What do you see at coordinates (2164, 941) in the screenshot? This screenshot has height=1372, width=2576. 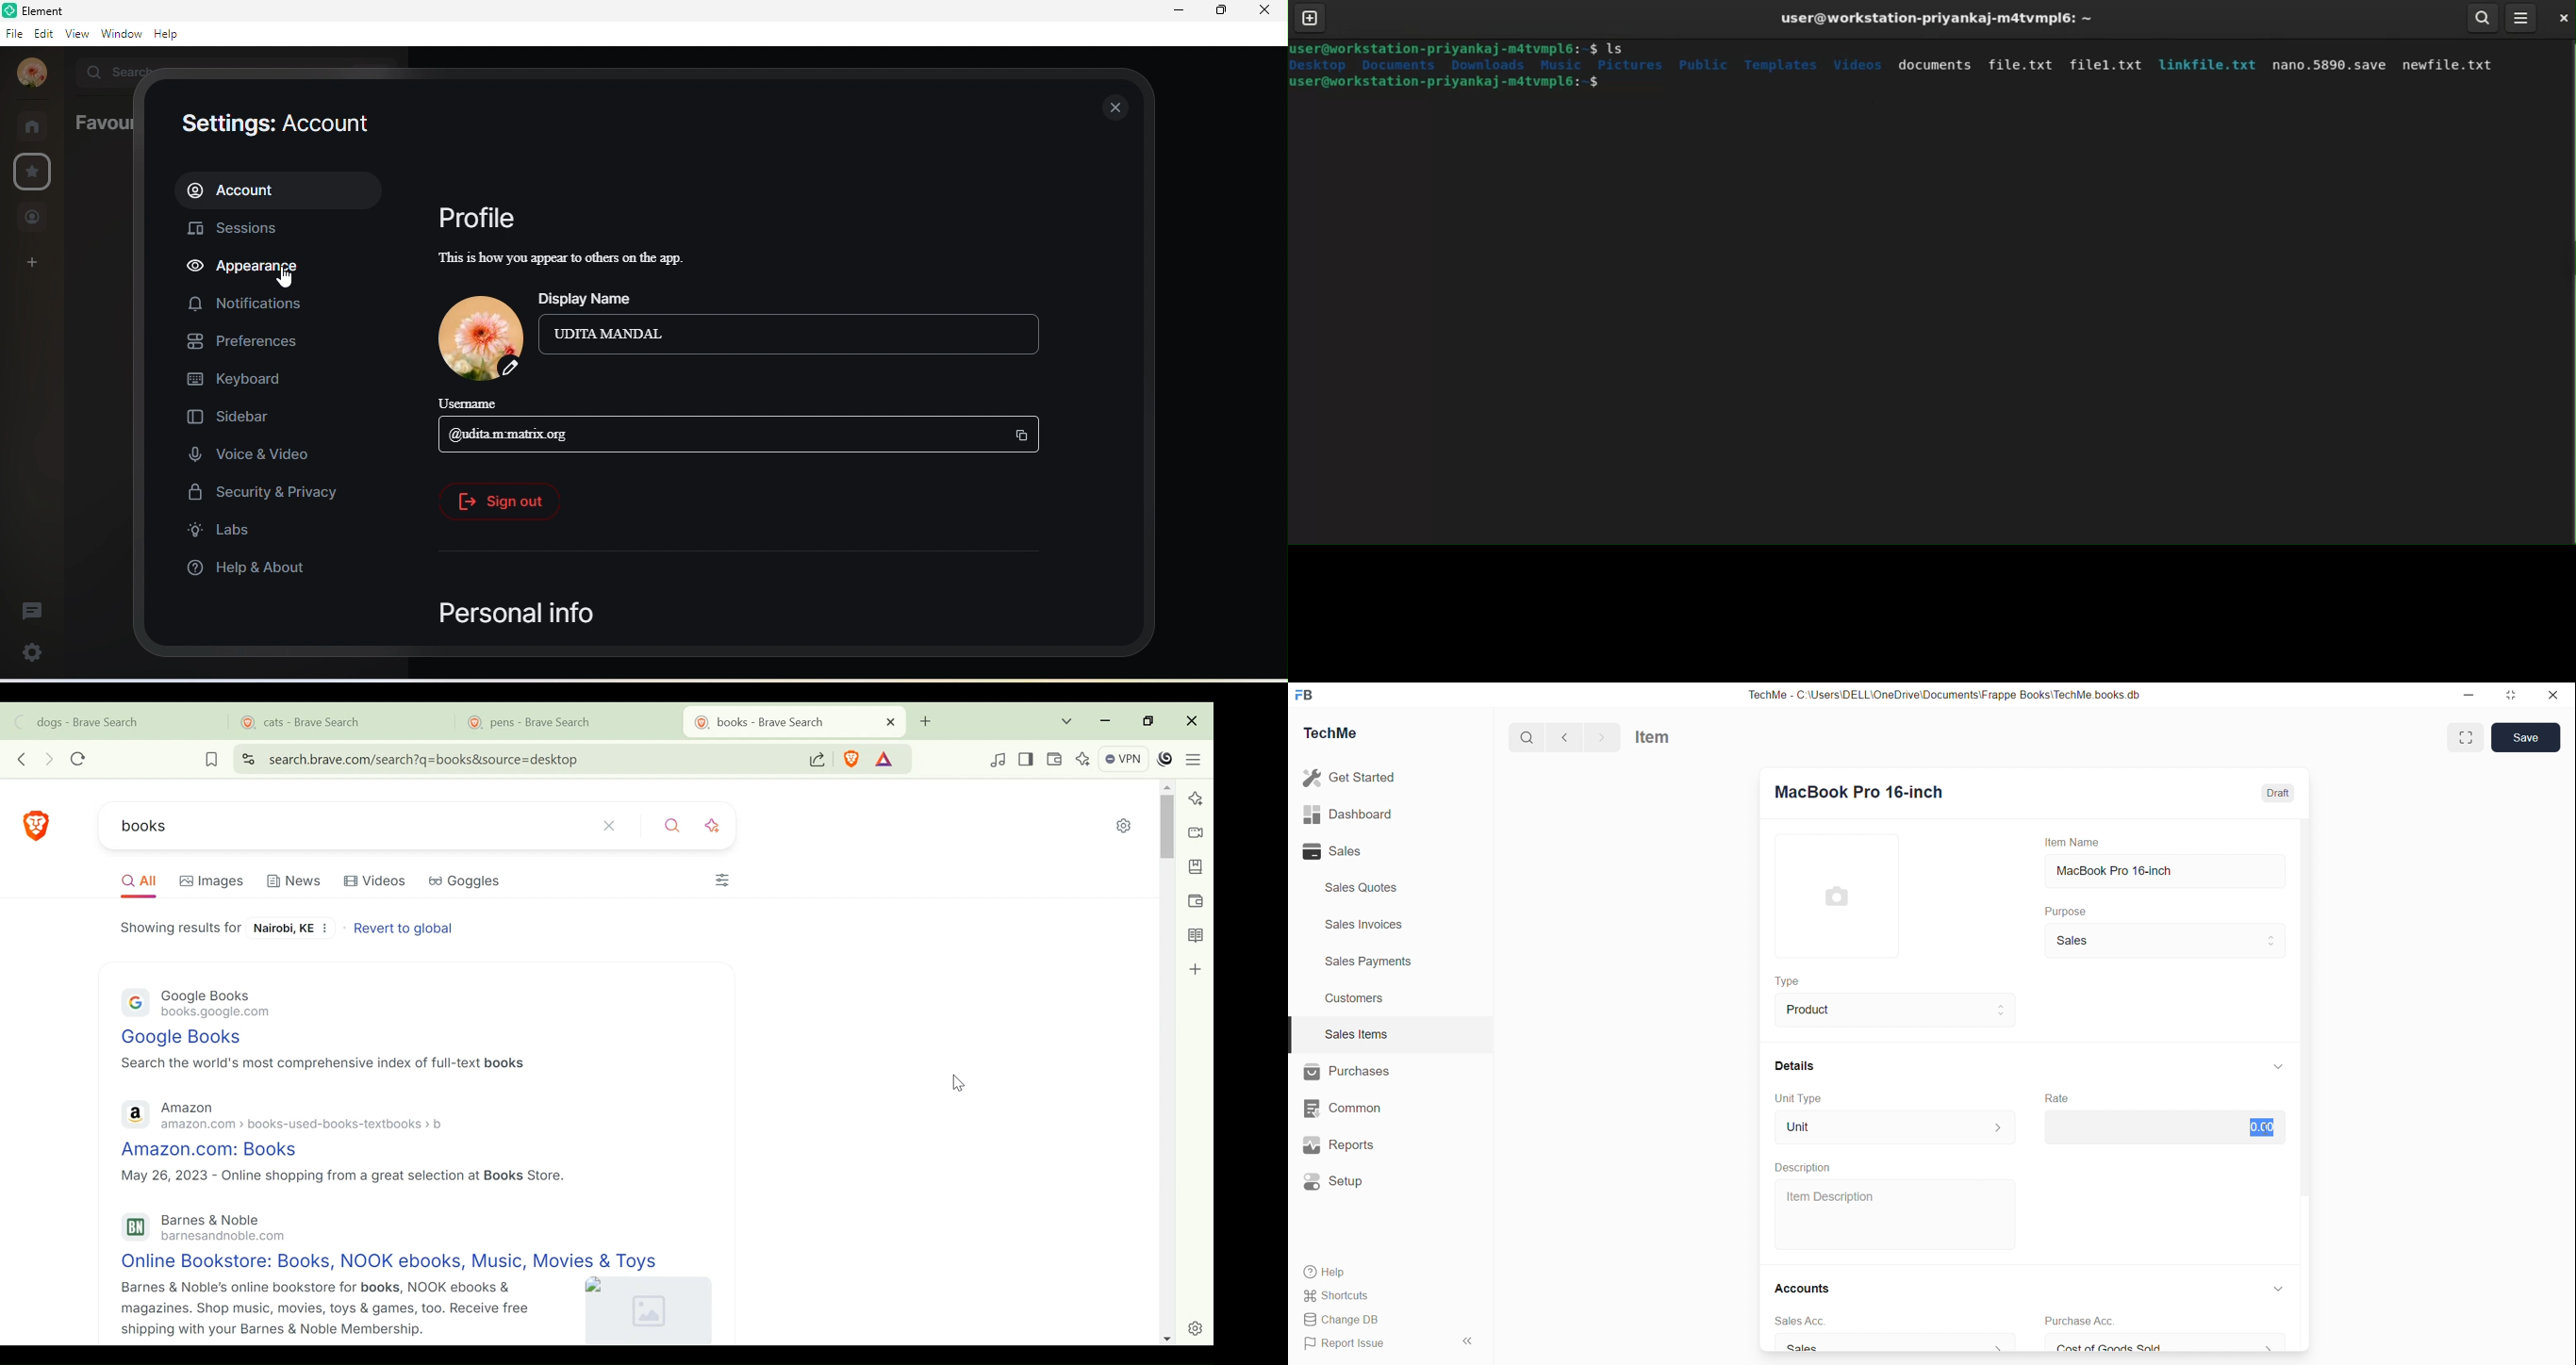 I see `Sales` at bounding box center [2164, 941].